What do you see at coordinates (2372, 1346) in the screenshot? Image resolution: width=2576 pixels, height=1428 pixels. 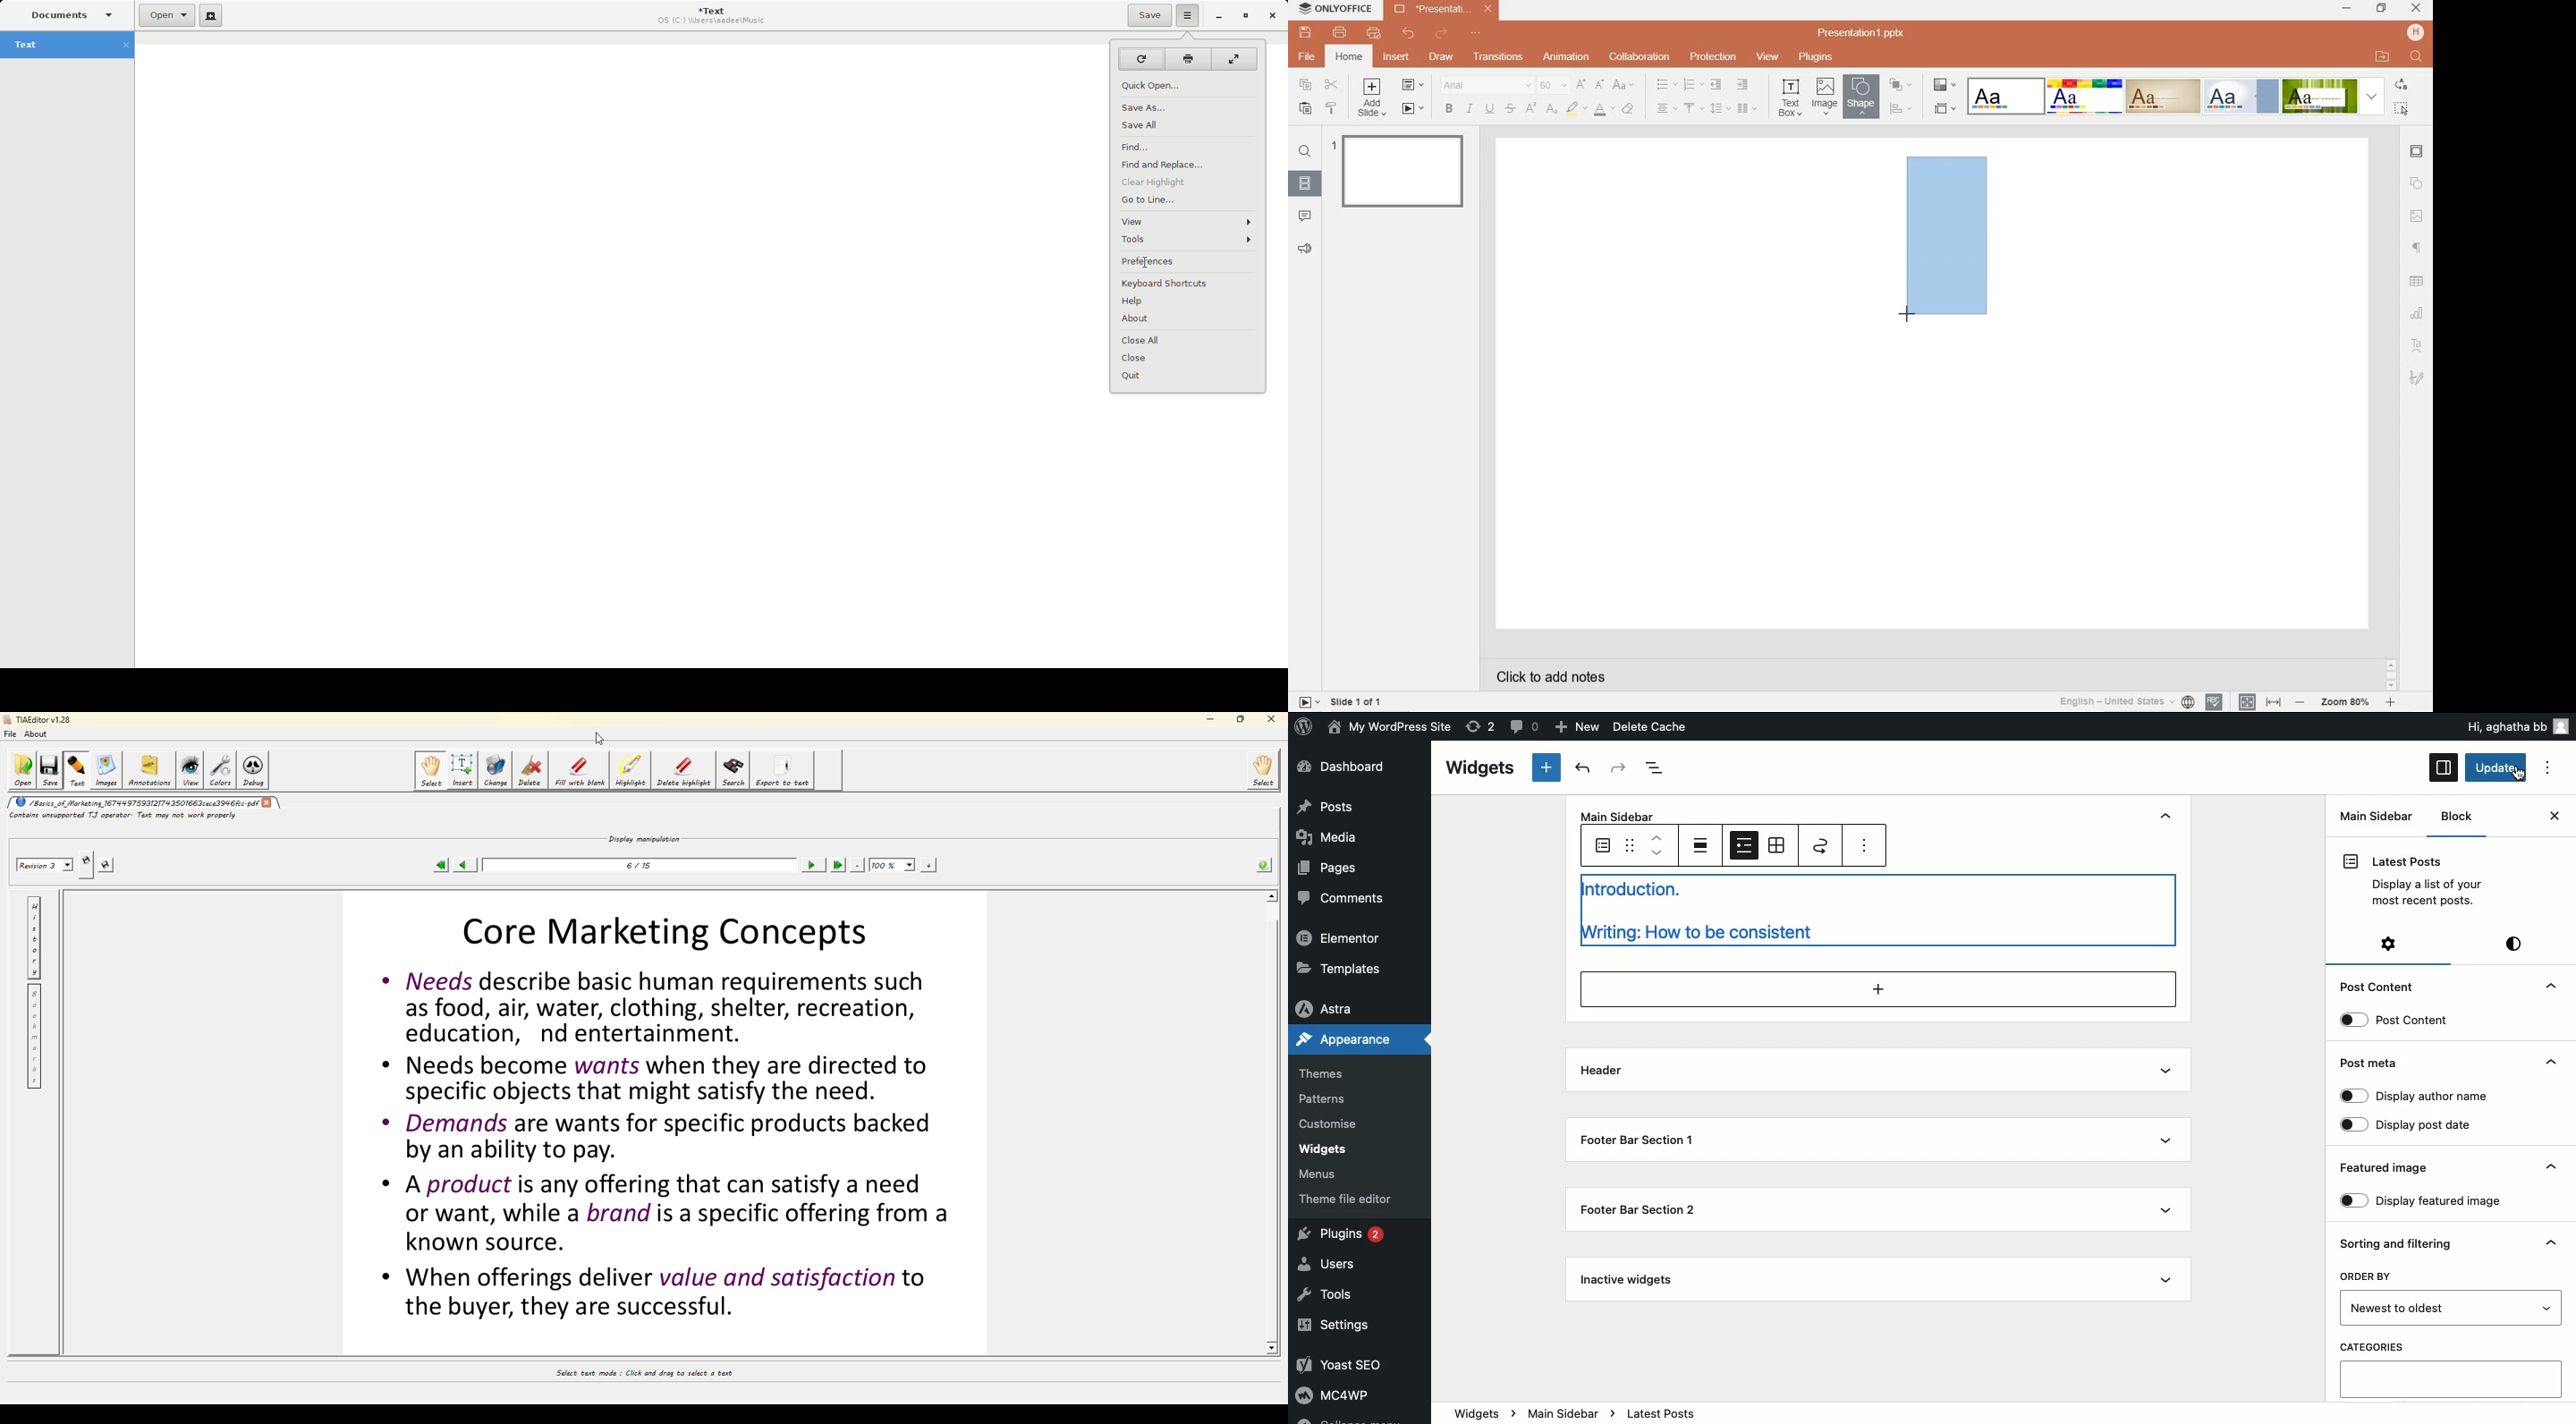 I see `CATEGORIES` at bounding box center [2372, 1346].